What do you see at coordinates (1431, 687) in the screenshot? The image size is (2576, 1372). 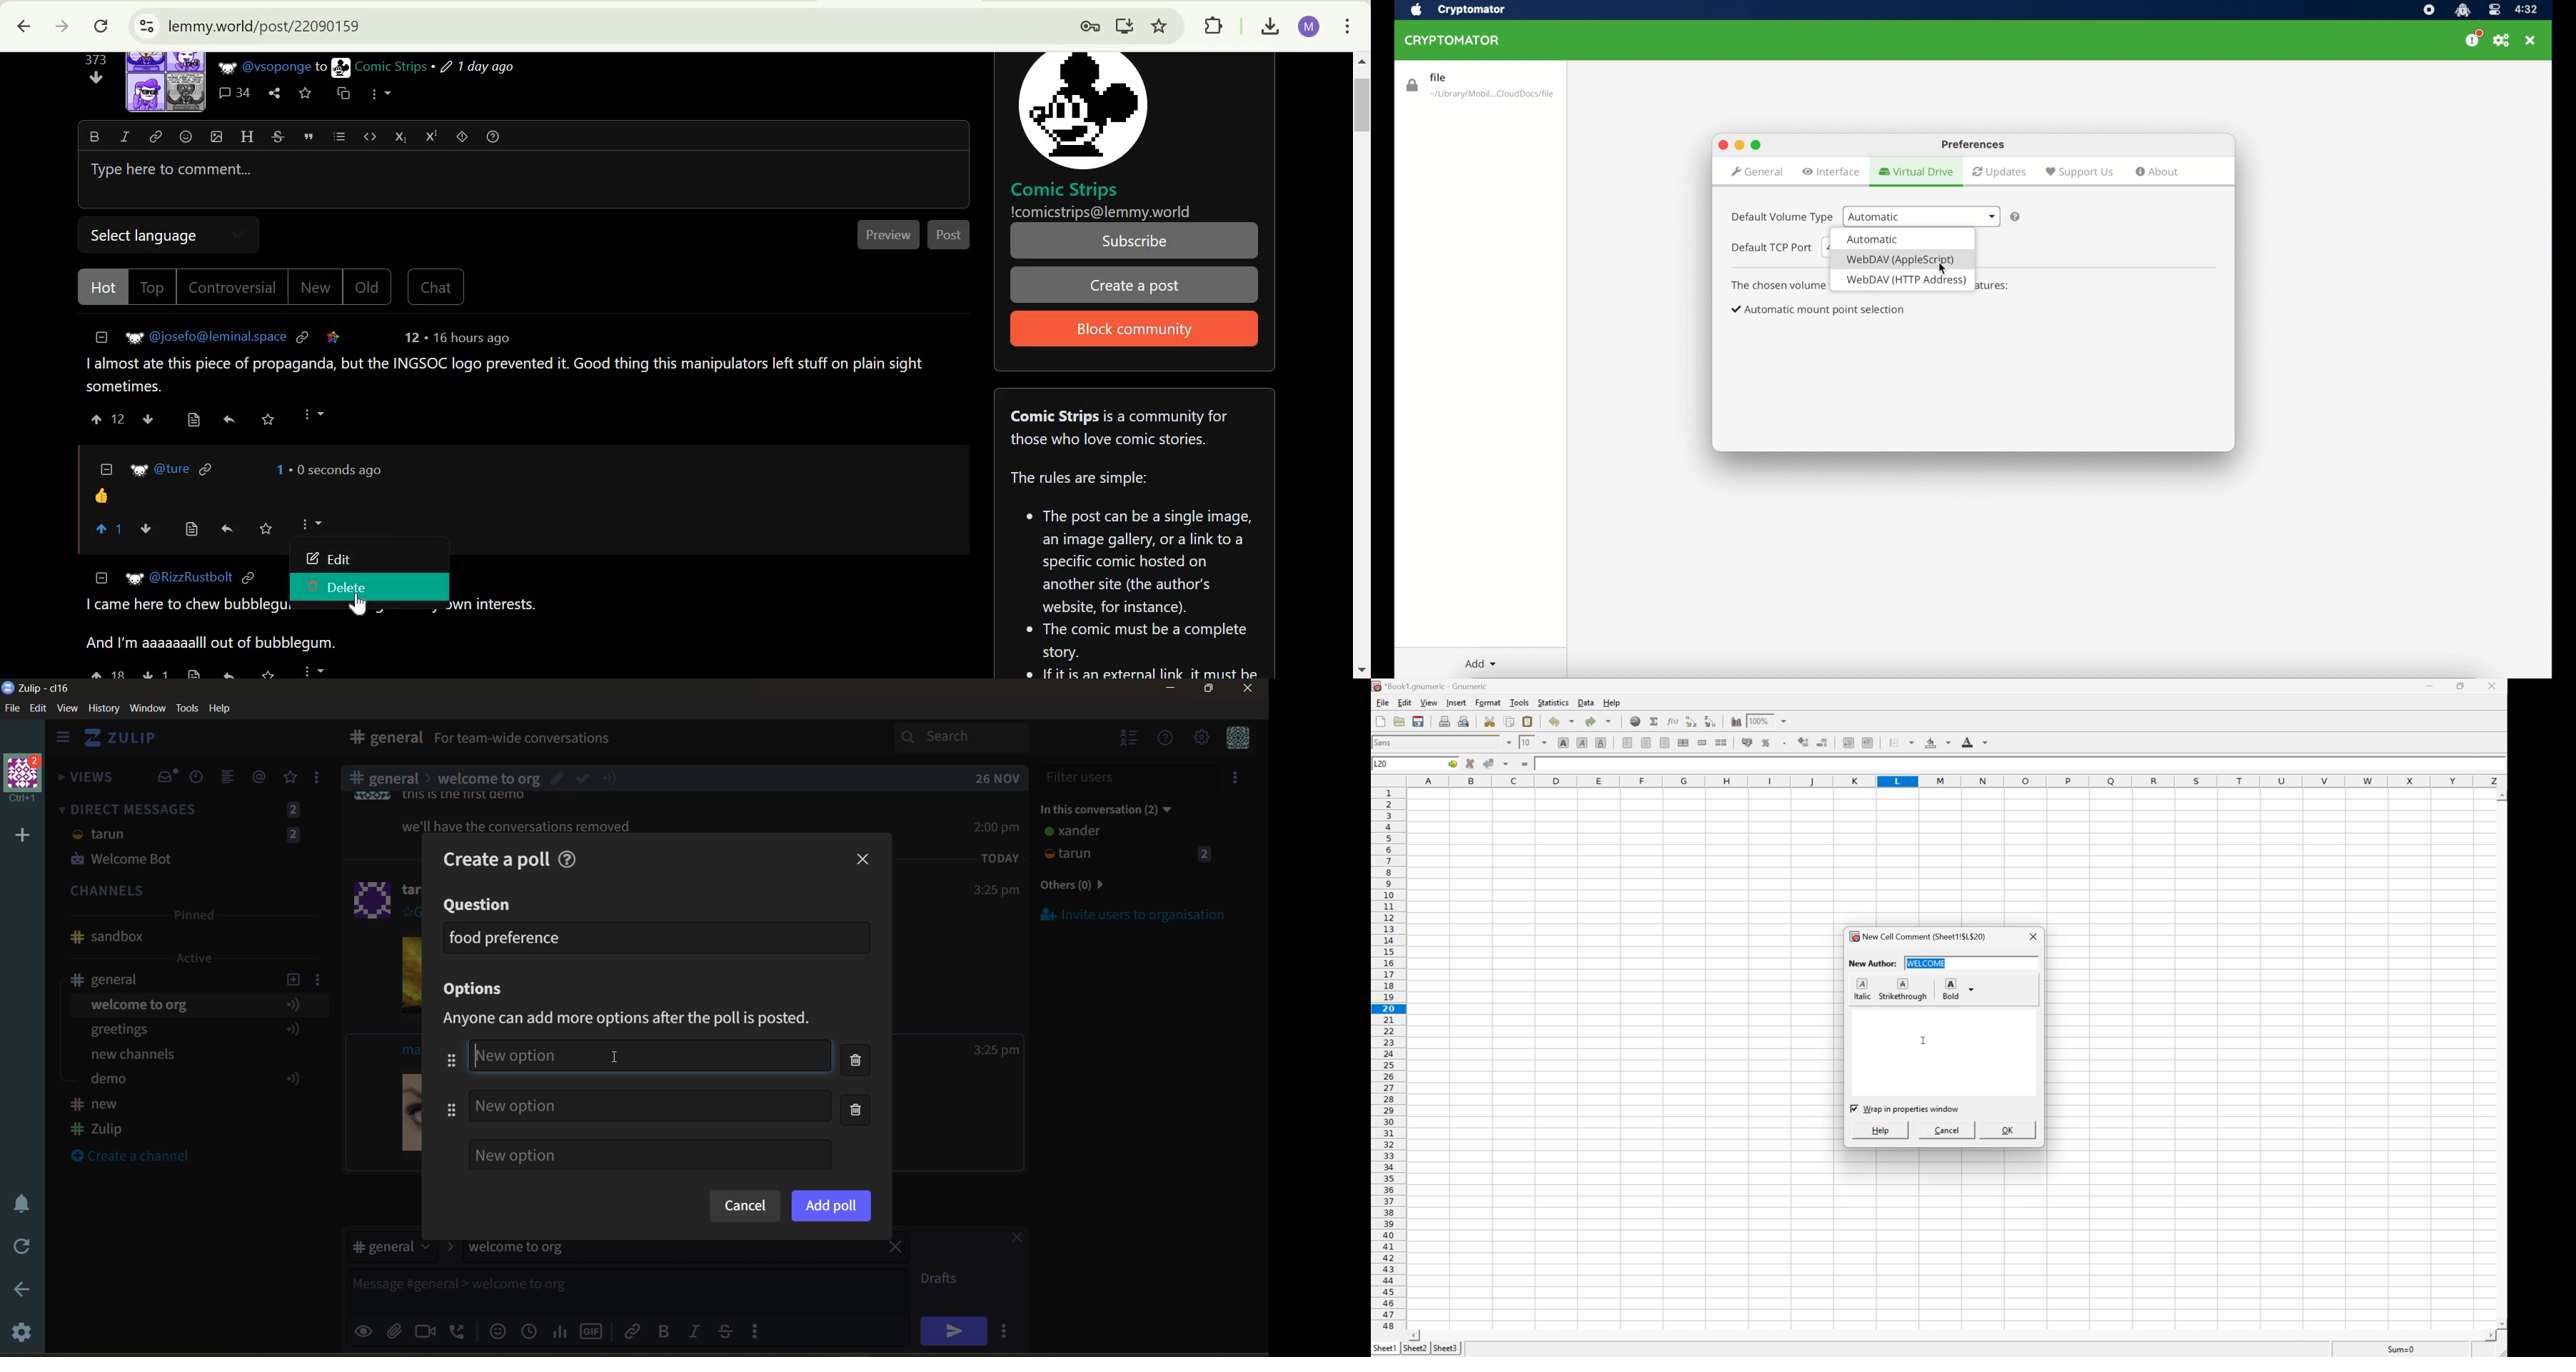 I see `*Book1.gnumeric - Gnumeric` at bounding box center [1431, 687].